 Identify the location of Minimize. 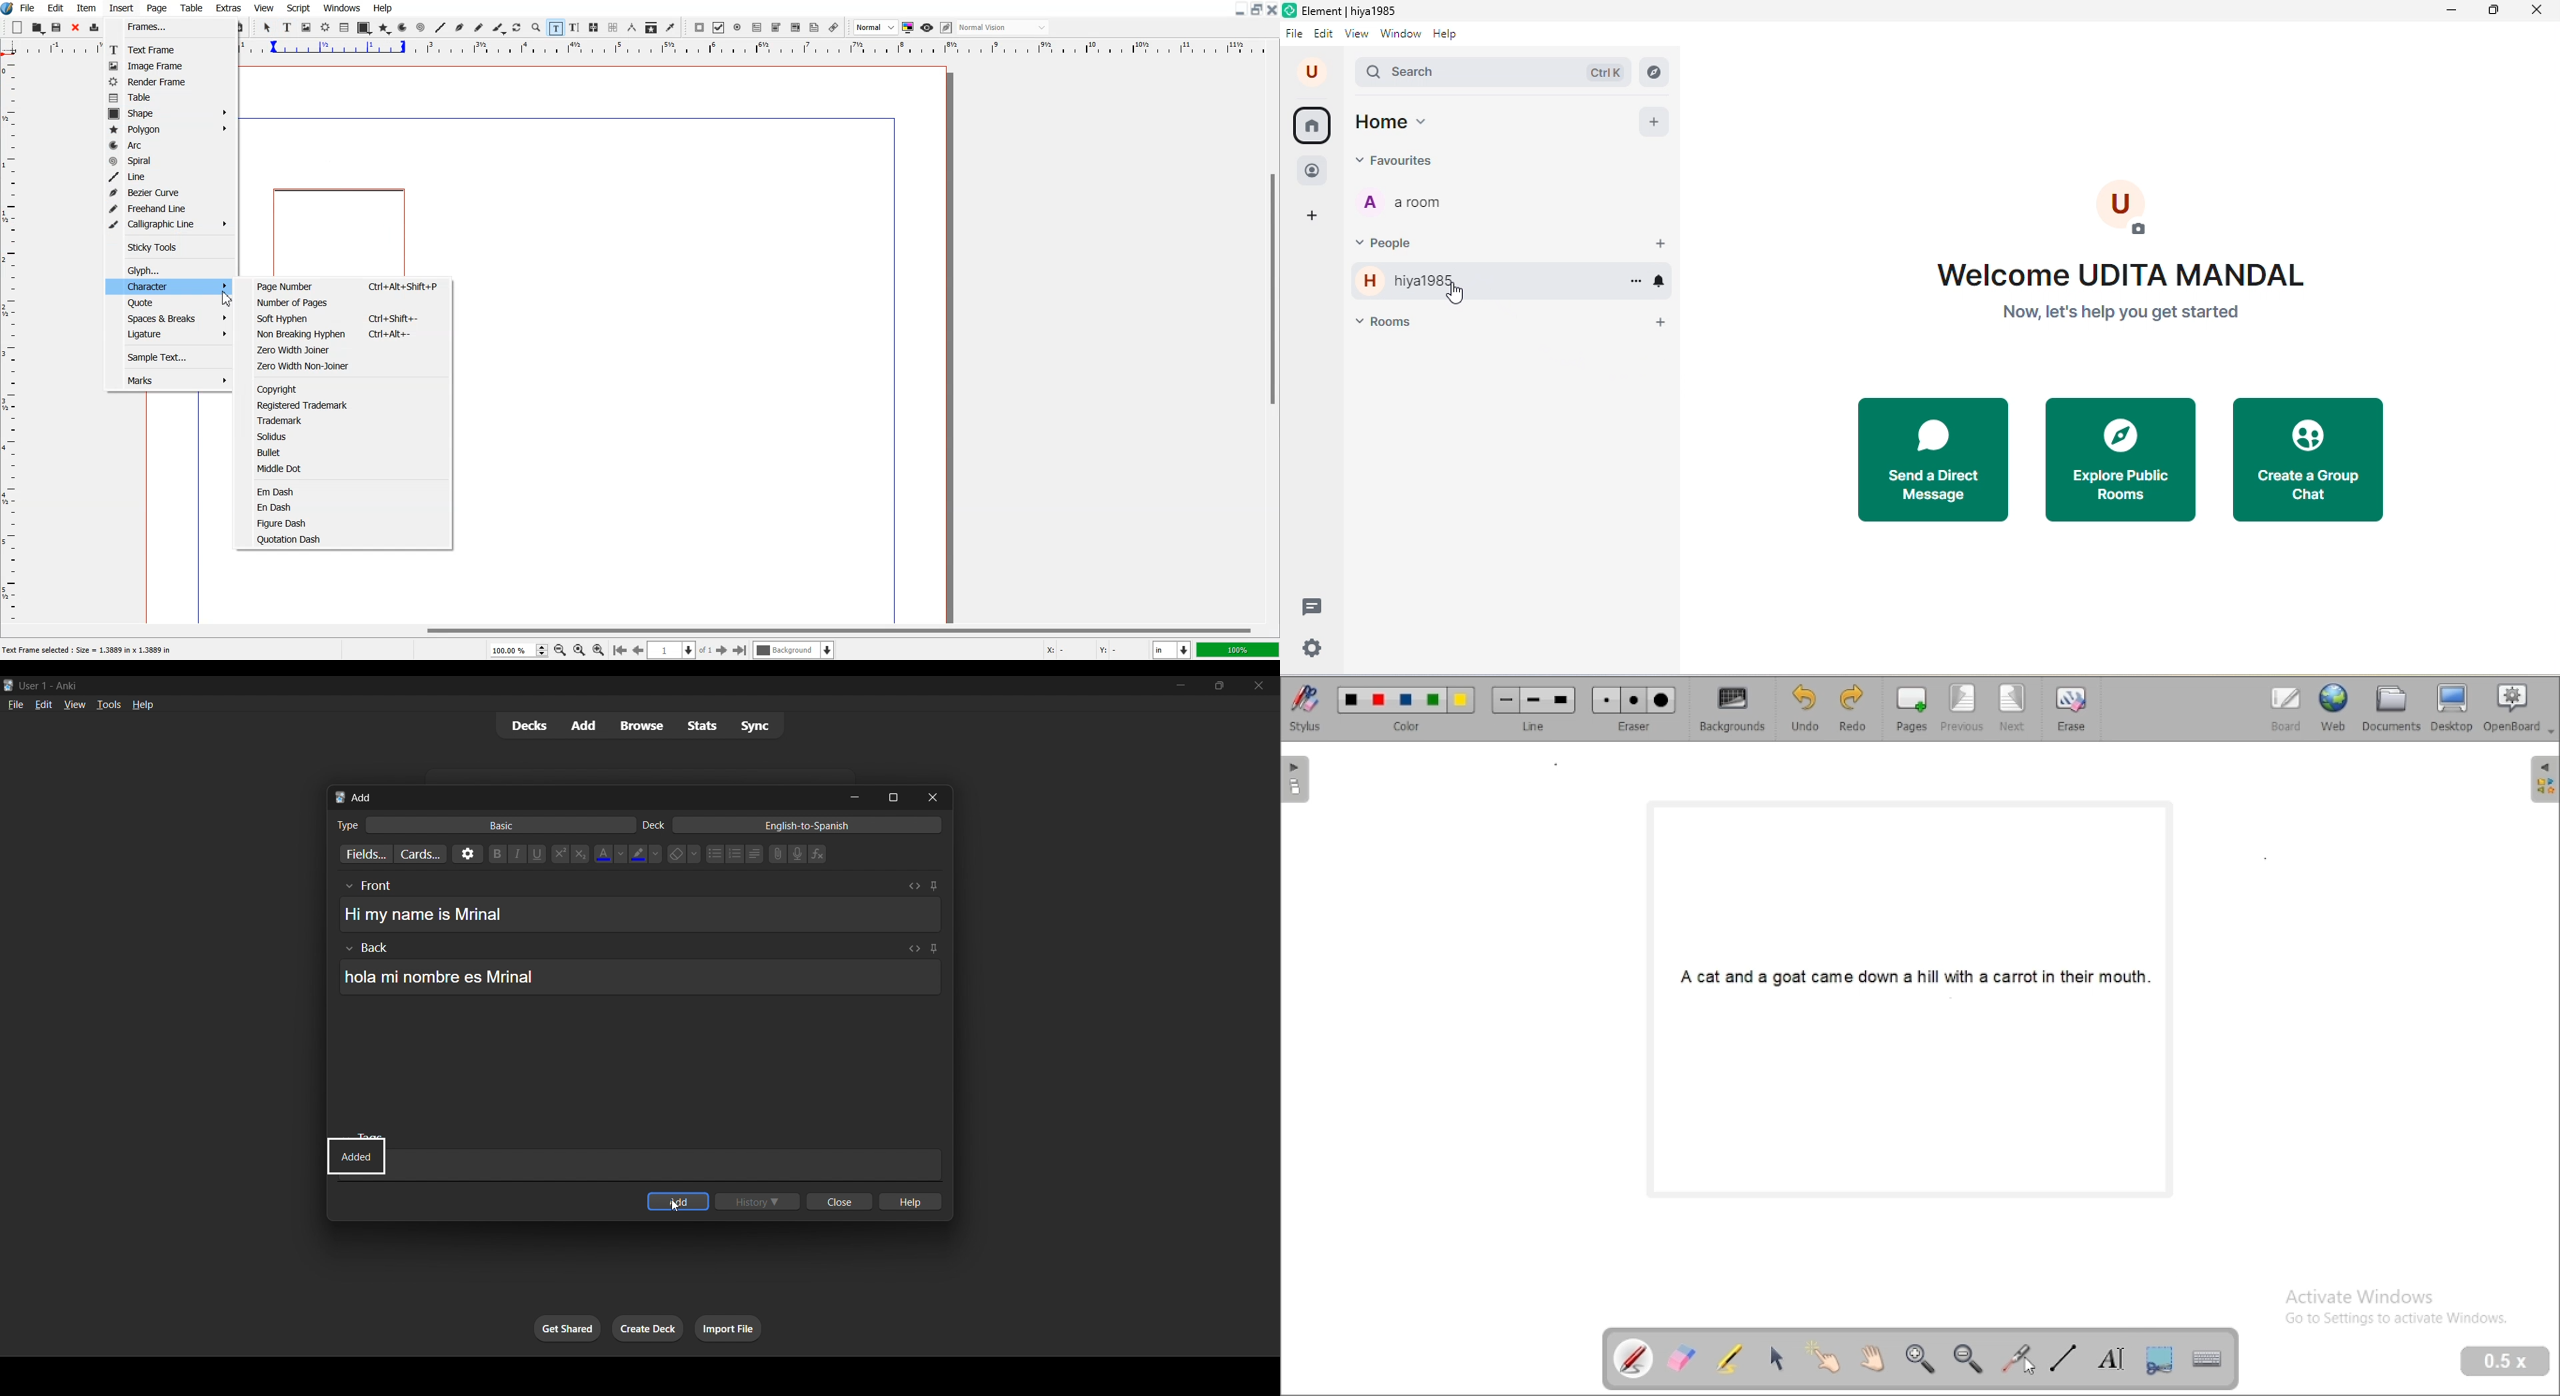
(1241, 9).